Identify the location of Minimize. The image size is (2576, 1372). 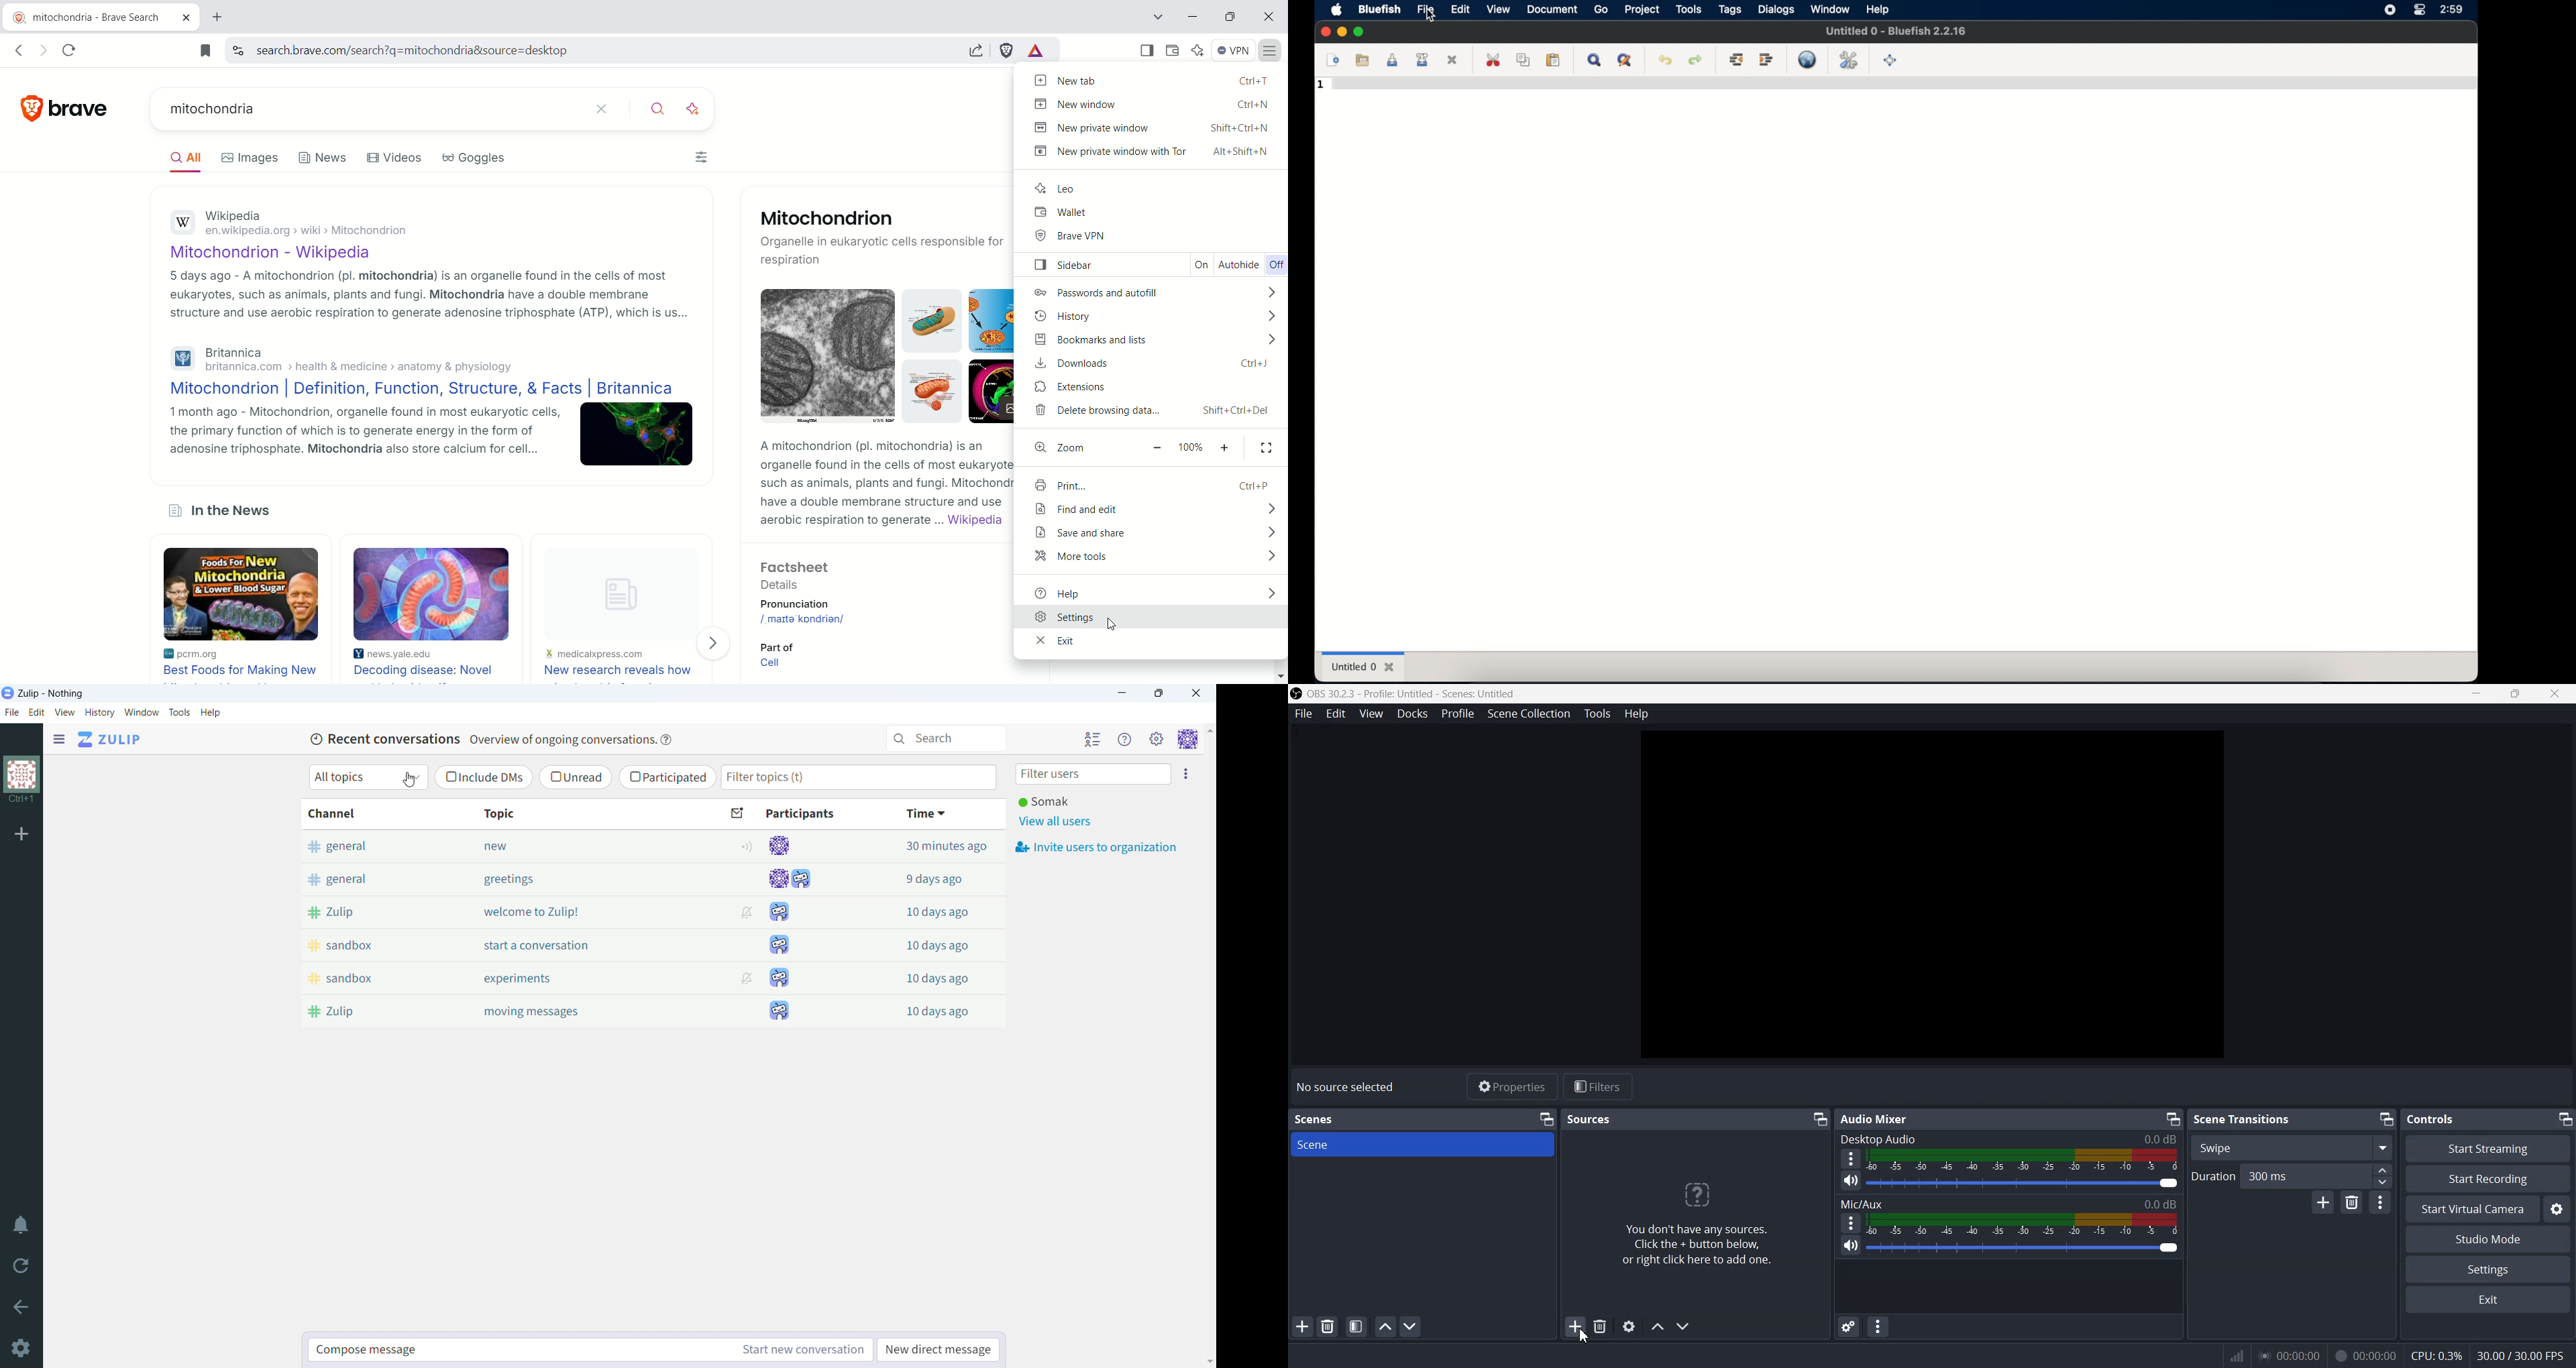
(1819, 1119).